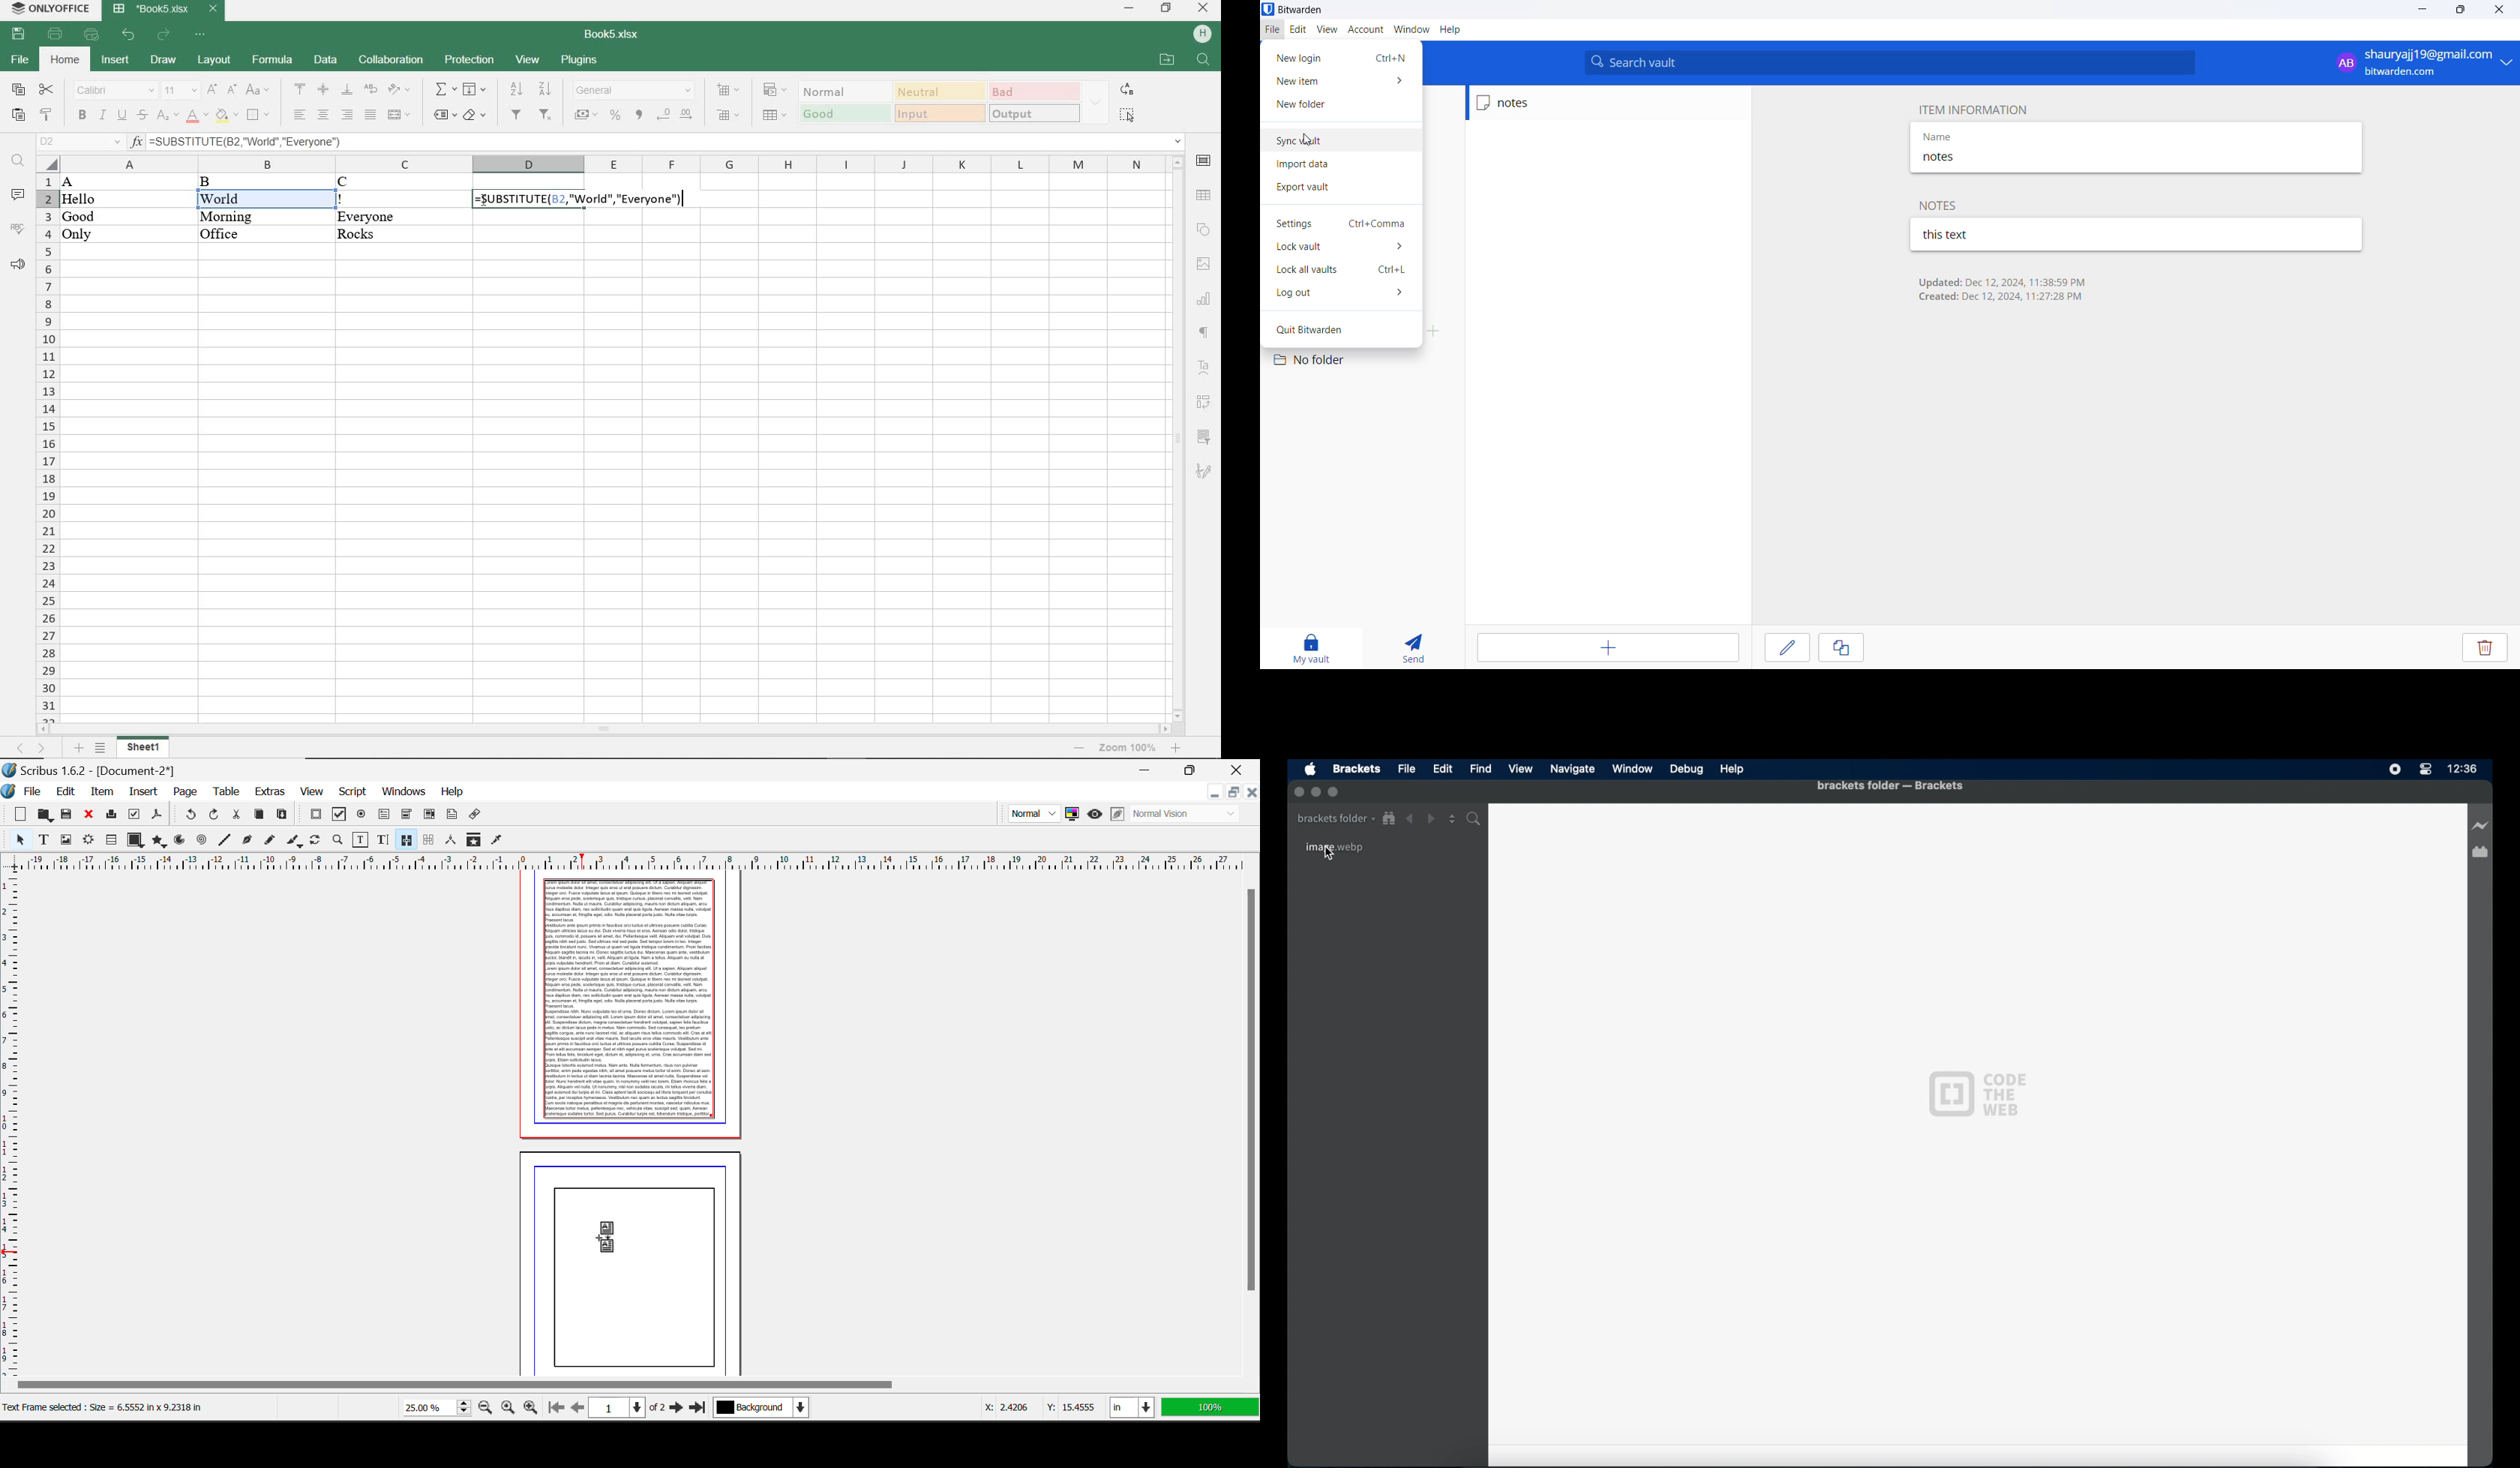  I want to click on cursor, so click(1311, 140).